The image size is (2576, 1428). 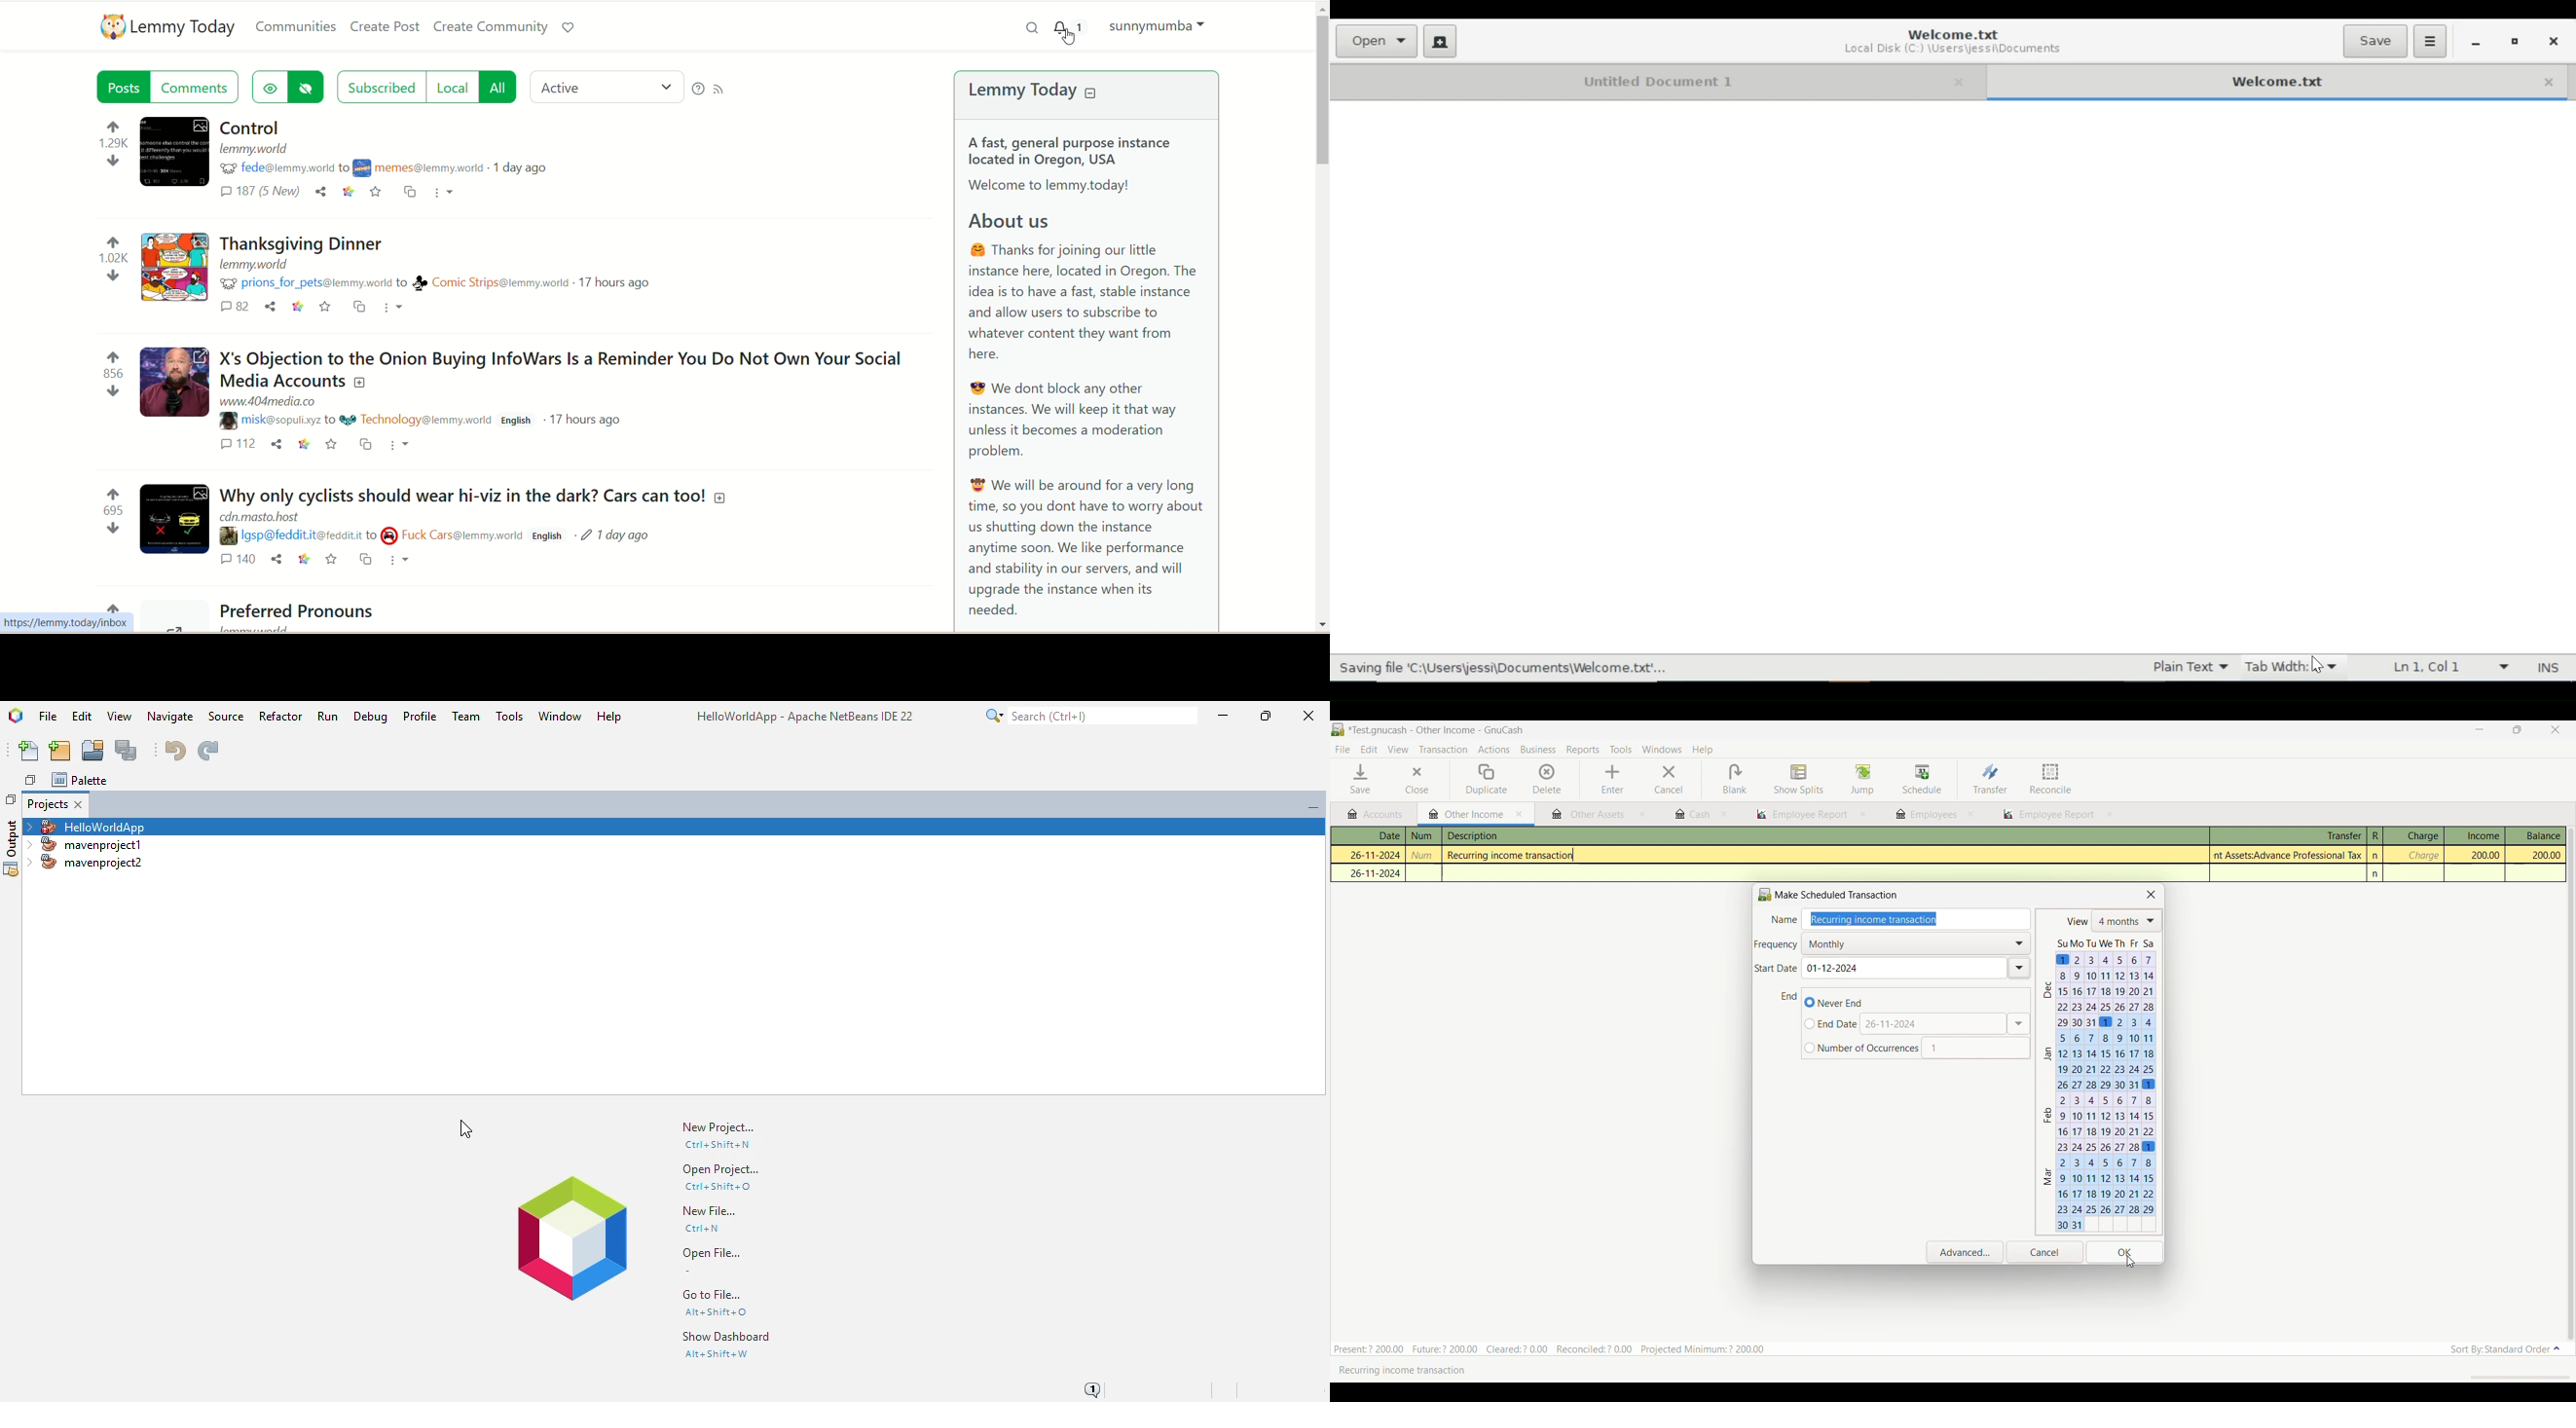 What do you see at coordinates (1538, 750) in the screenshot?
I see `Business menu` at bounding box center [1538, 750].